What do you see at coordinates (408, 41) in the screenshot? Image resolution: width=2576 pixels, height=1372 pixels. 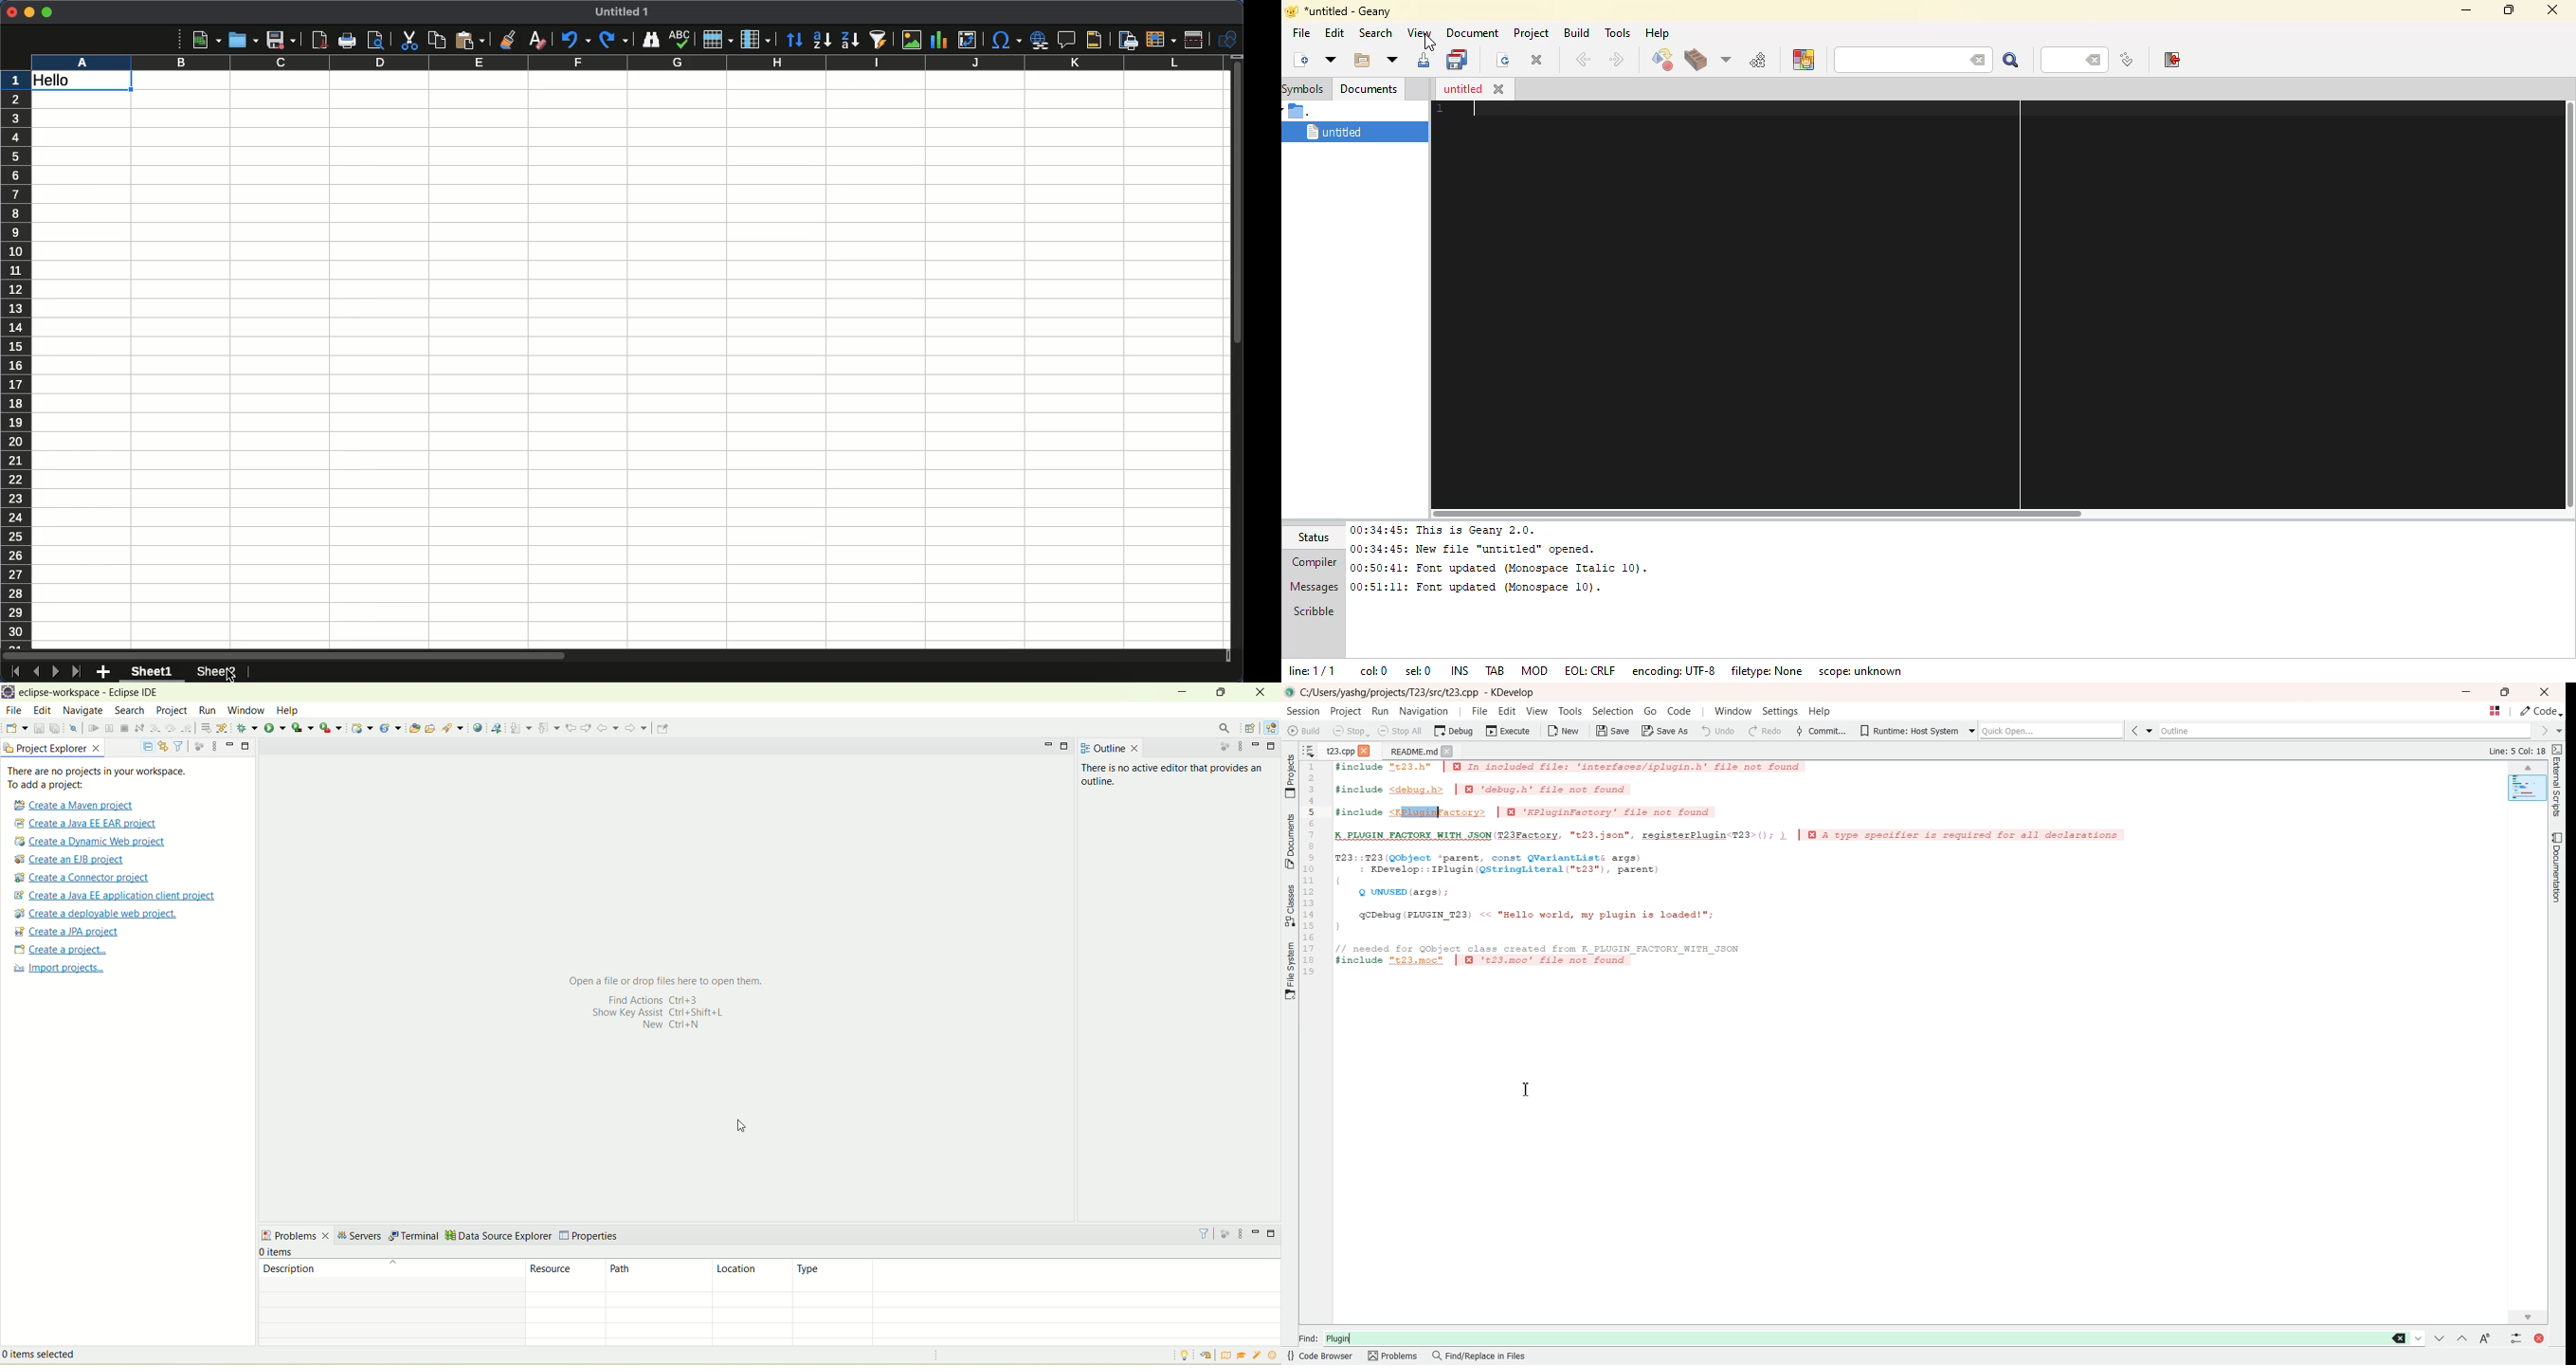 I see `Cut` at bounding box center [408, 41].